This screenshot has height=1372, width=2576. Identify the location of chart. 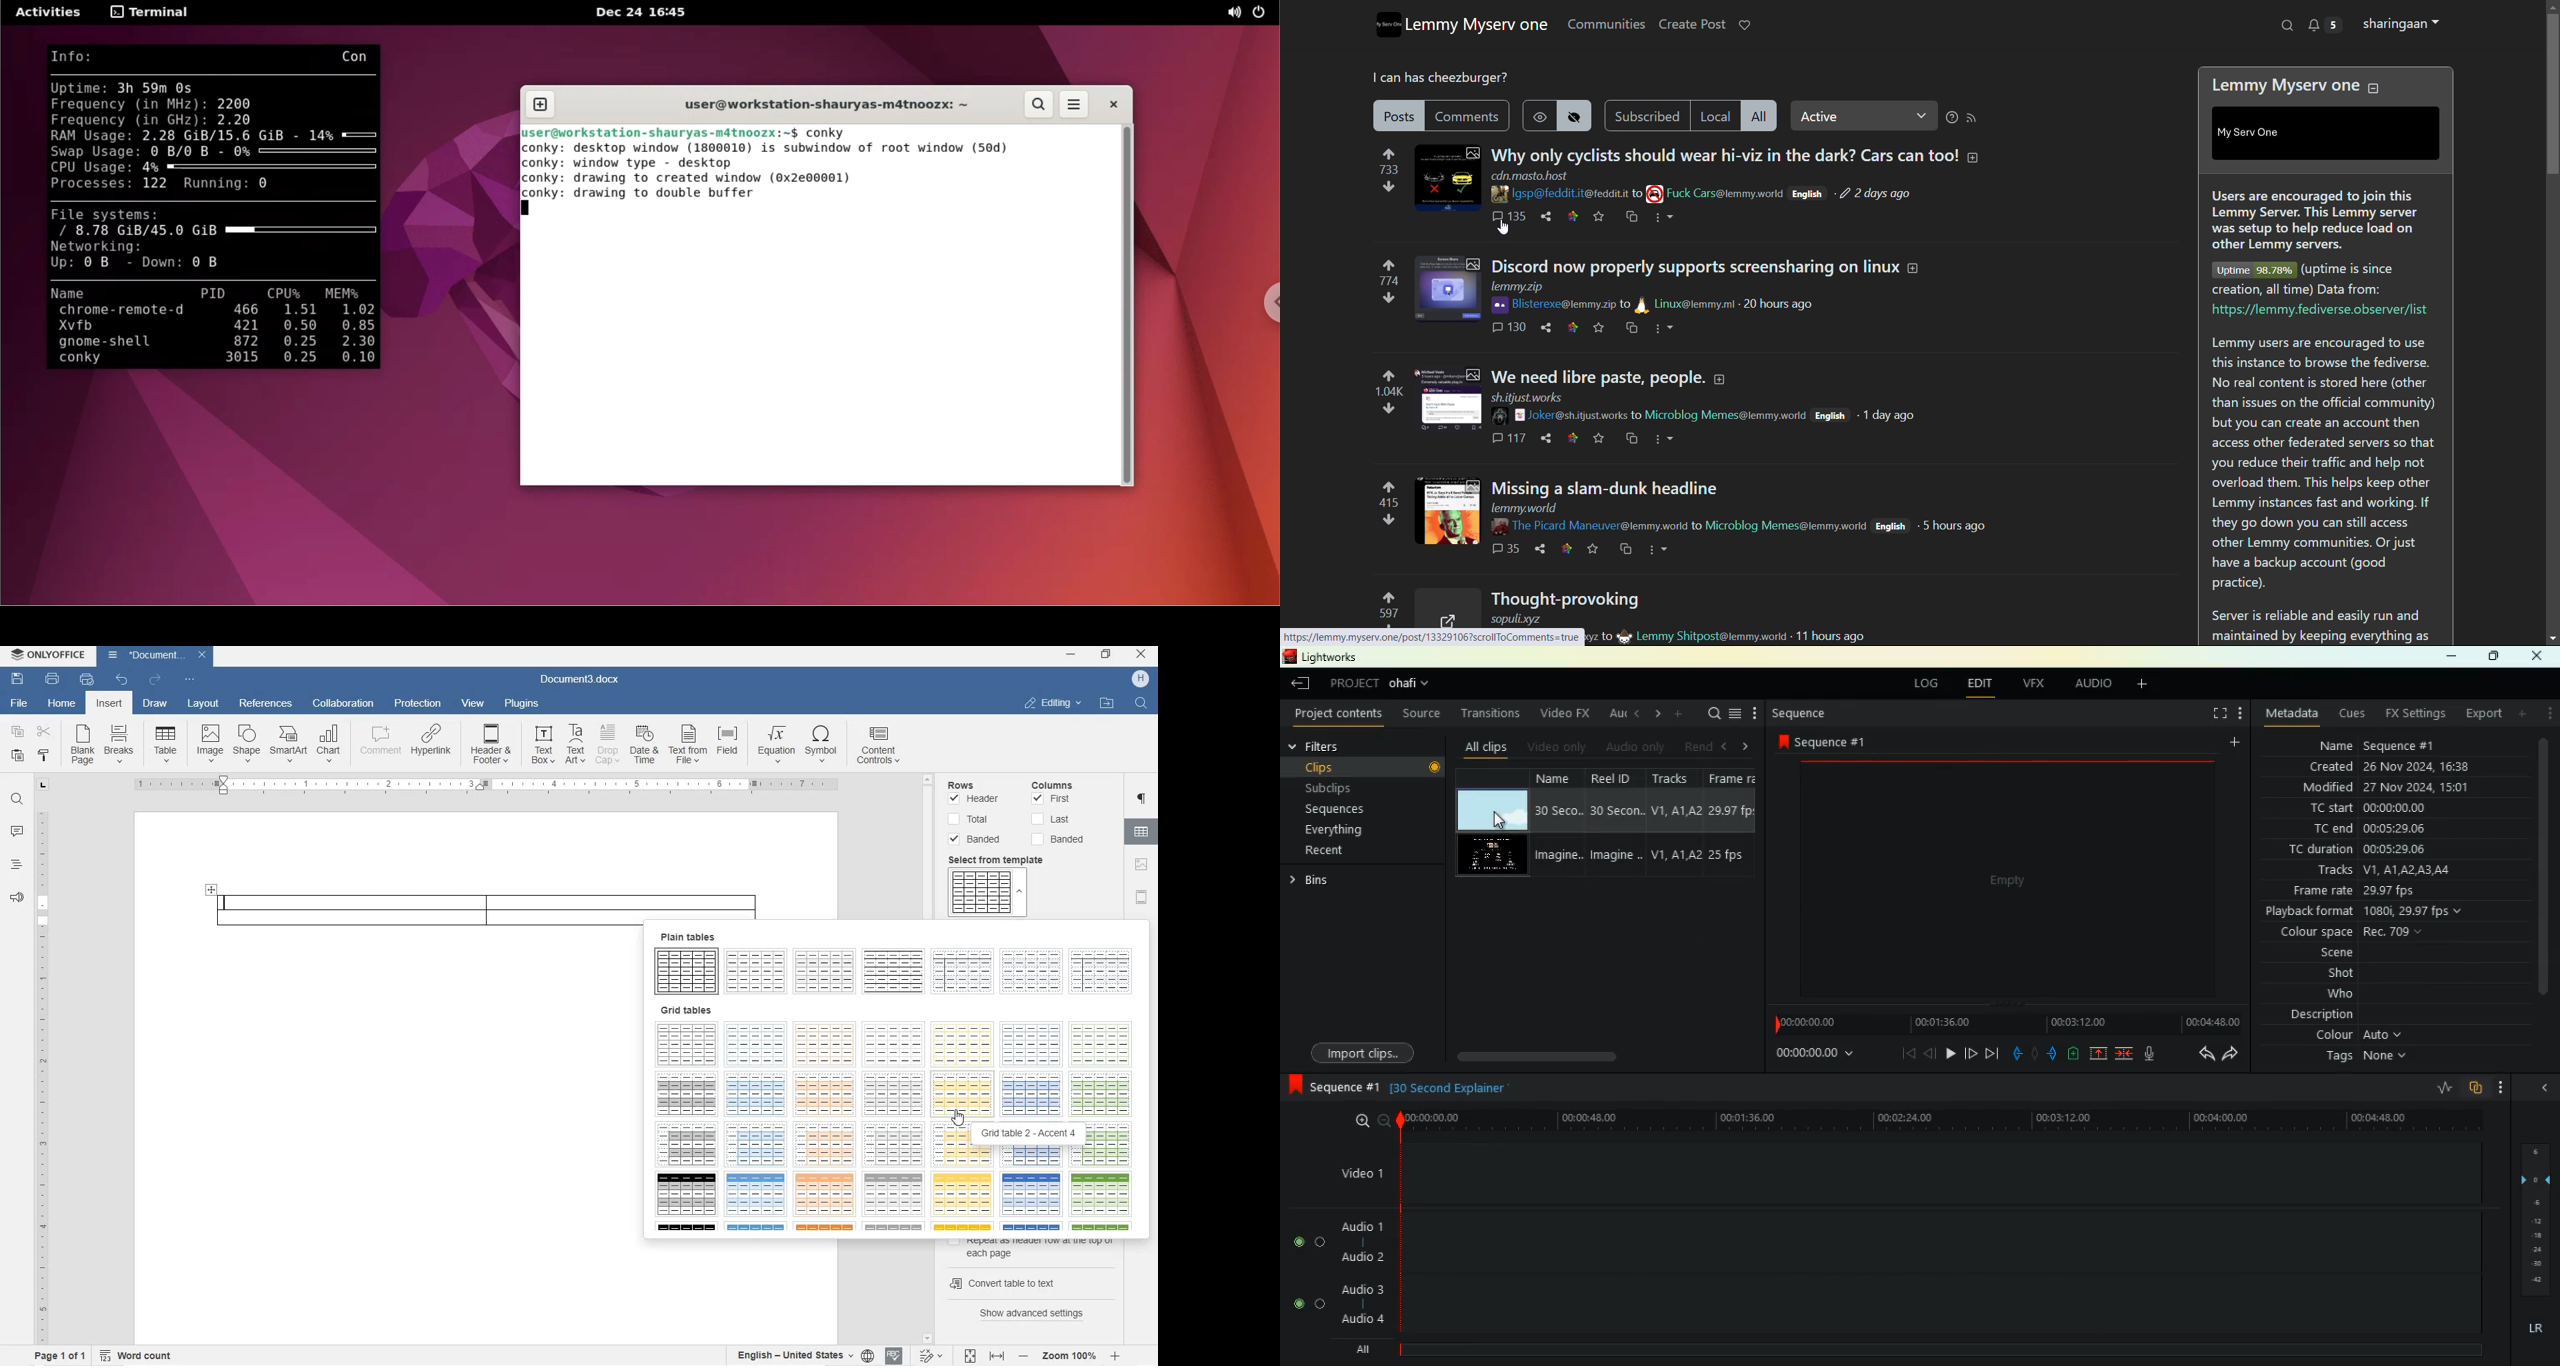
(330, 744).